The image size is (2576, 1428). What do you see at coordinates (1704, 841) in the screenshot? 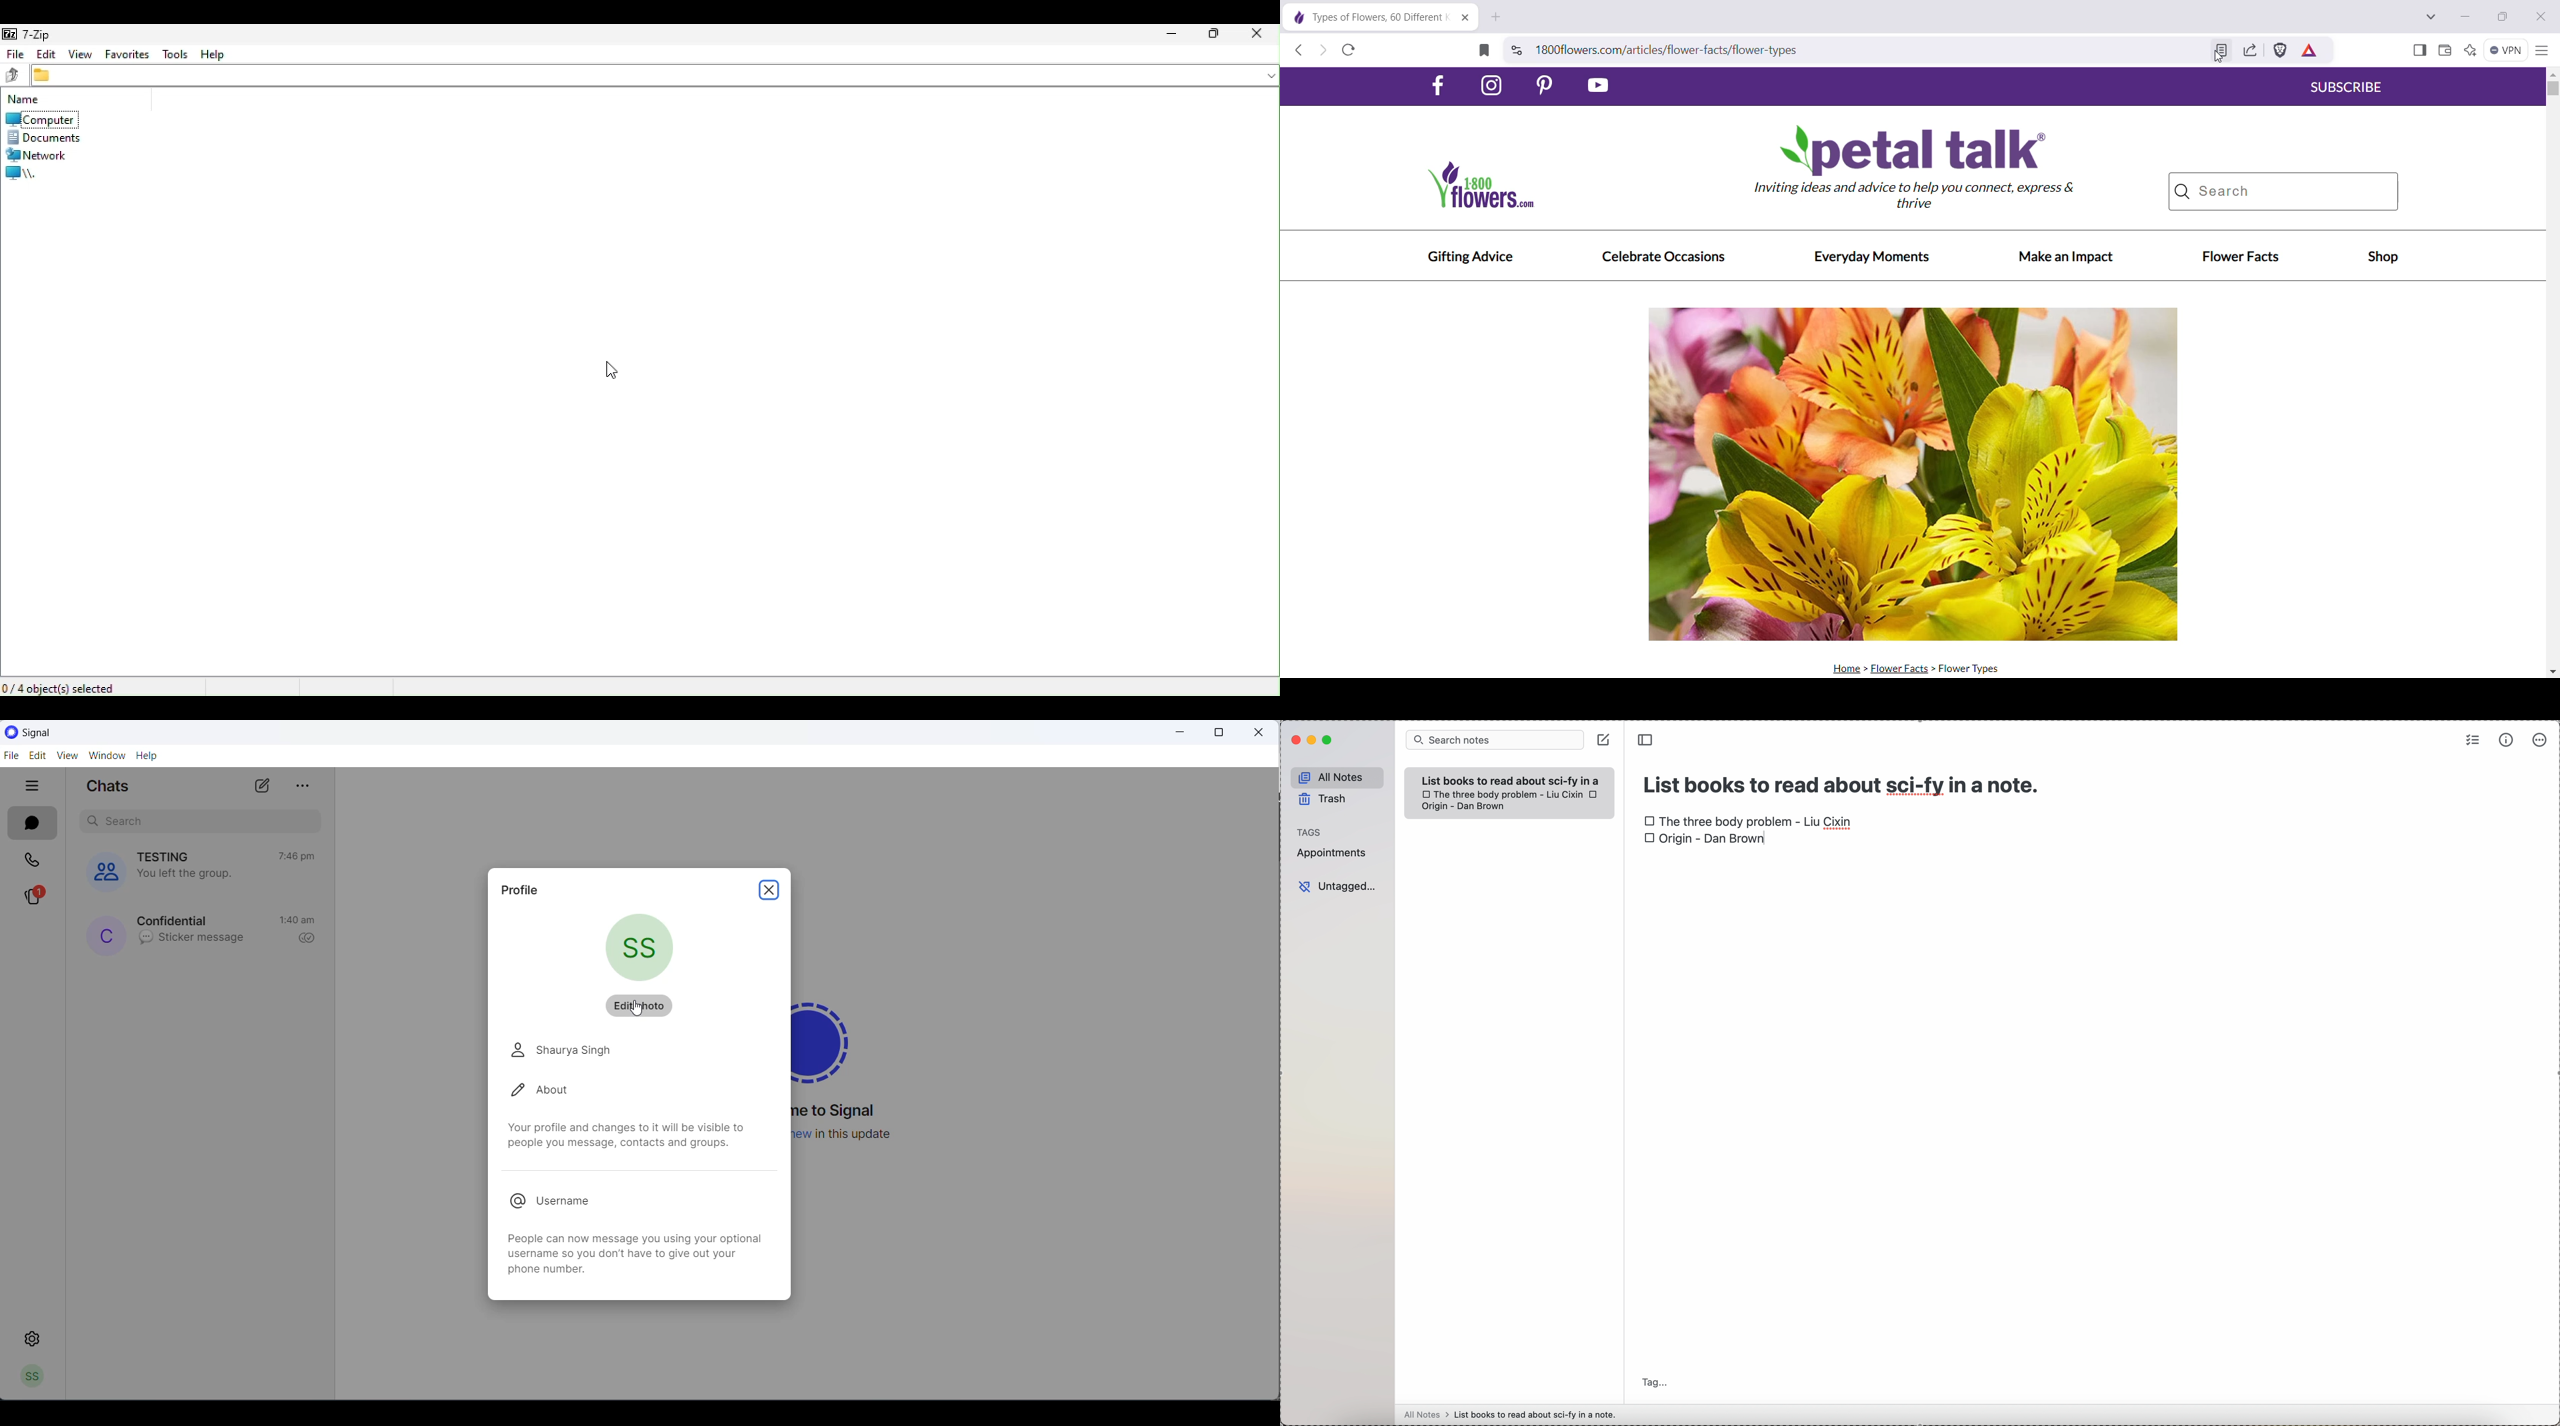
I see `checkbox Origin - Dan Brown` at bounding box center [1704, 841].